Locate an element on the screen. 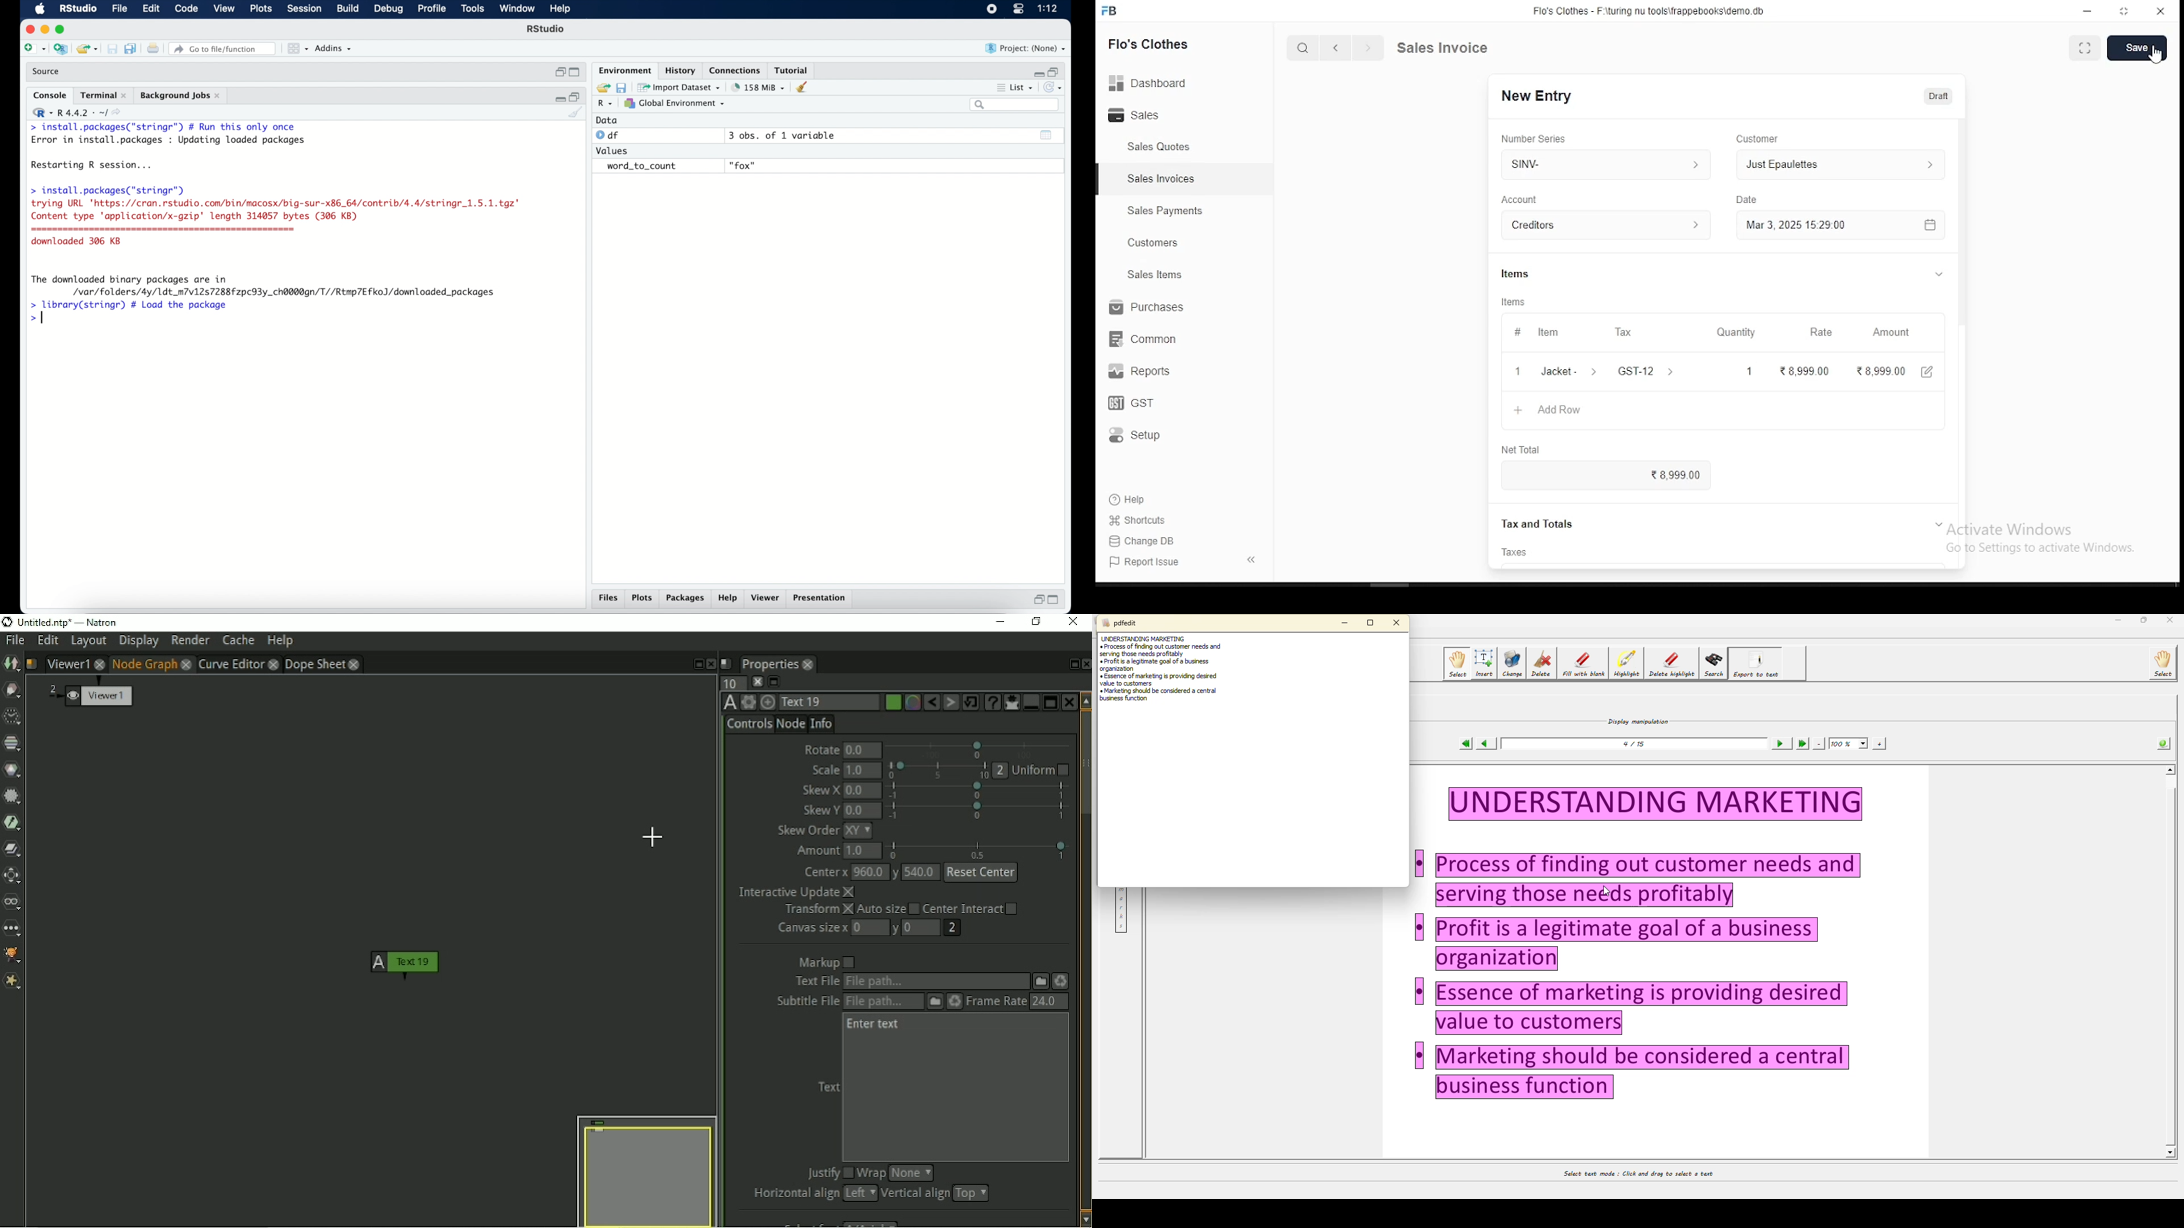 Image resolution: width=2184 pixels, height=1232 pixels. edit is located at coordinates (1935, 371).